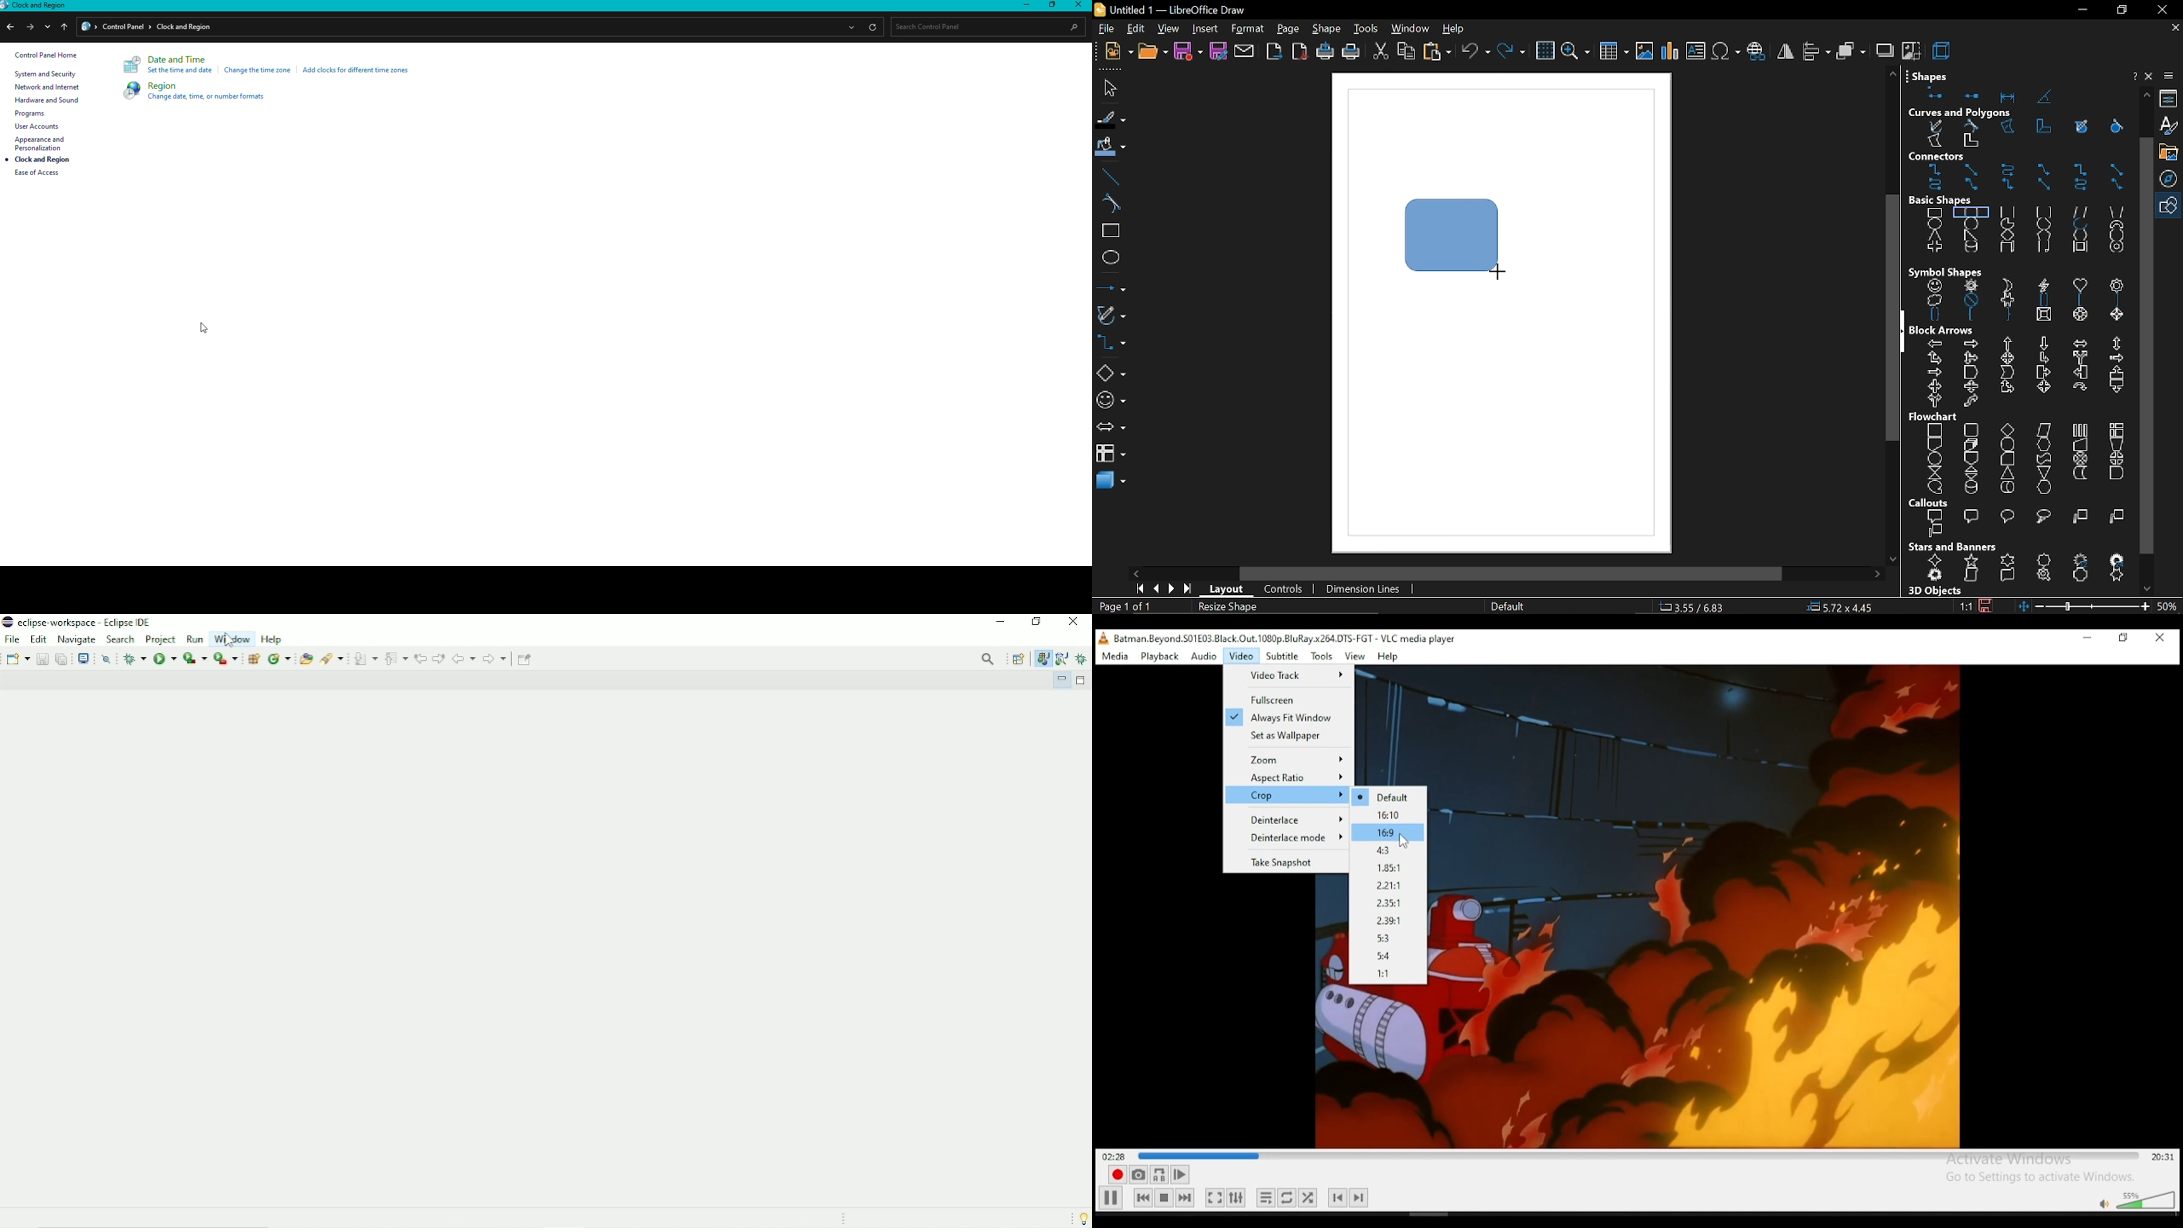  Describe the element at coordinates (1324, 52) in the screenshot. I see `print directly` at that location.